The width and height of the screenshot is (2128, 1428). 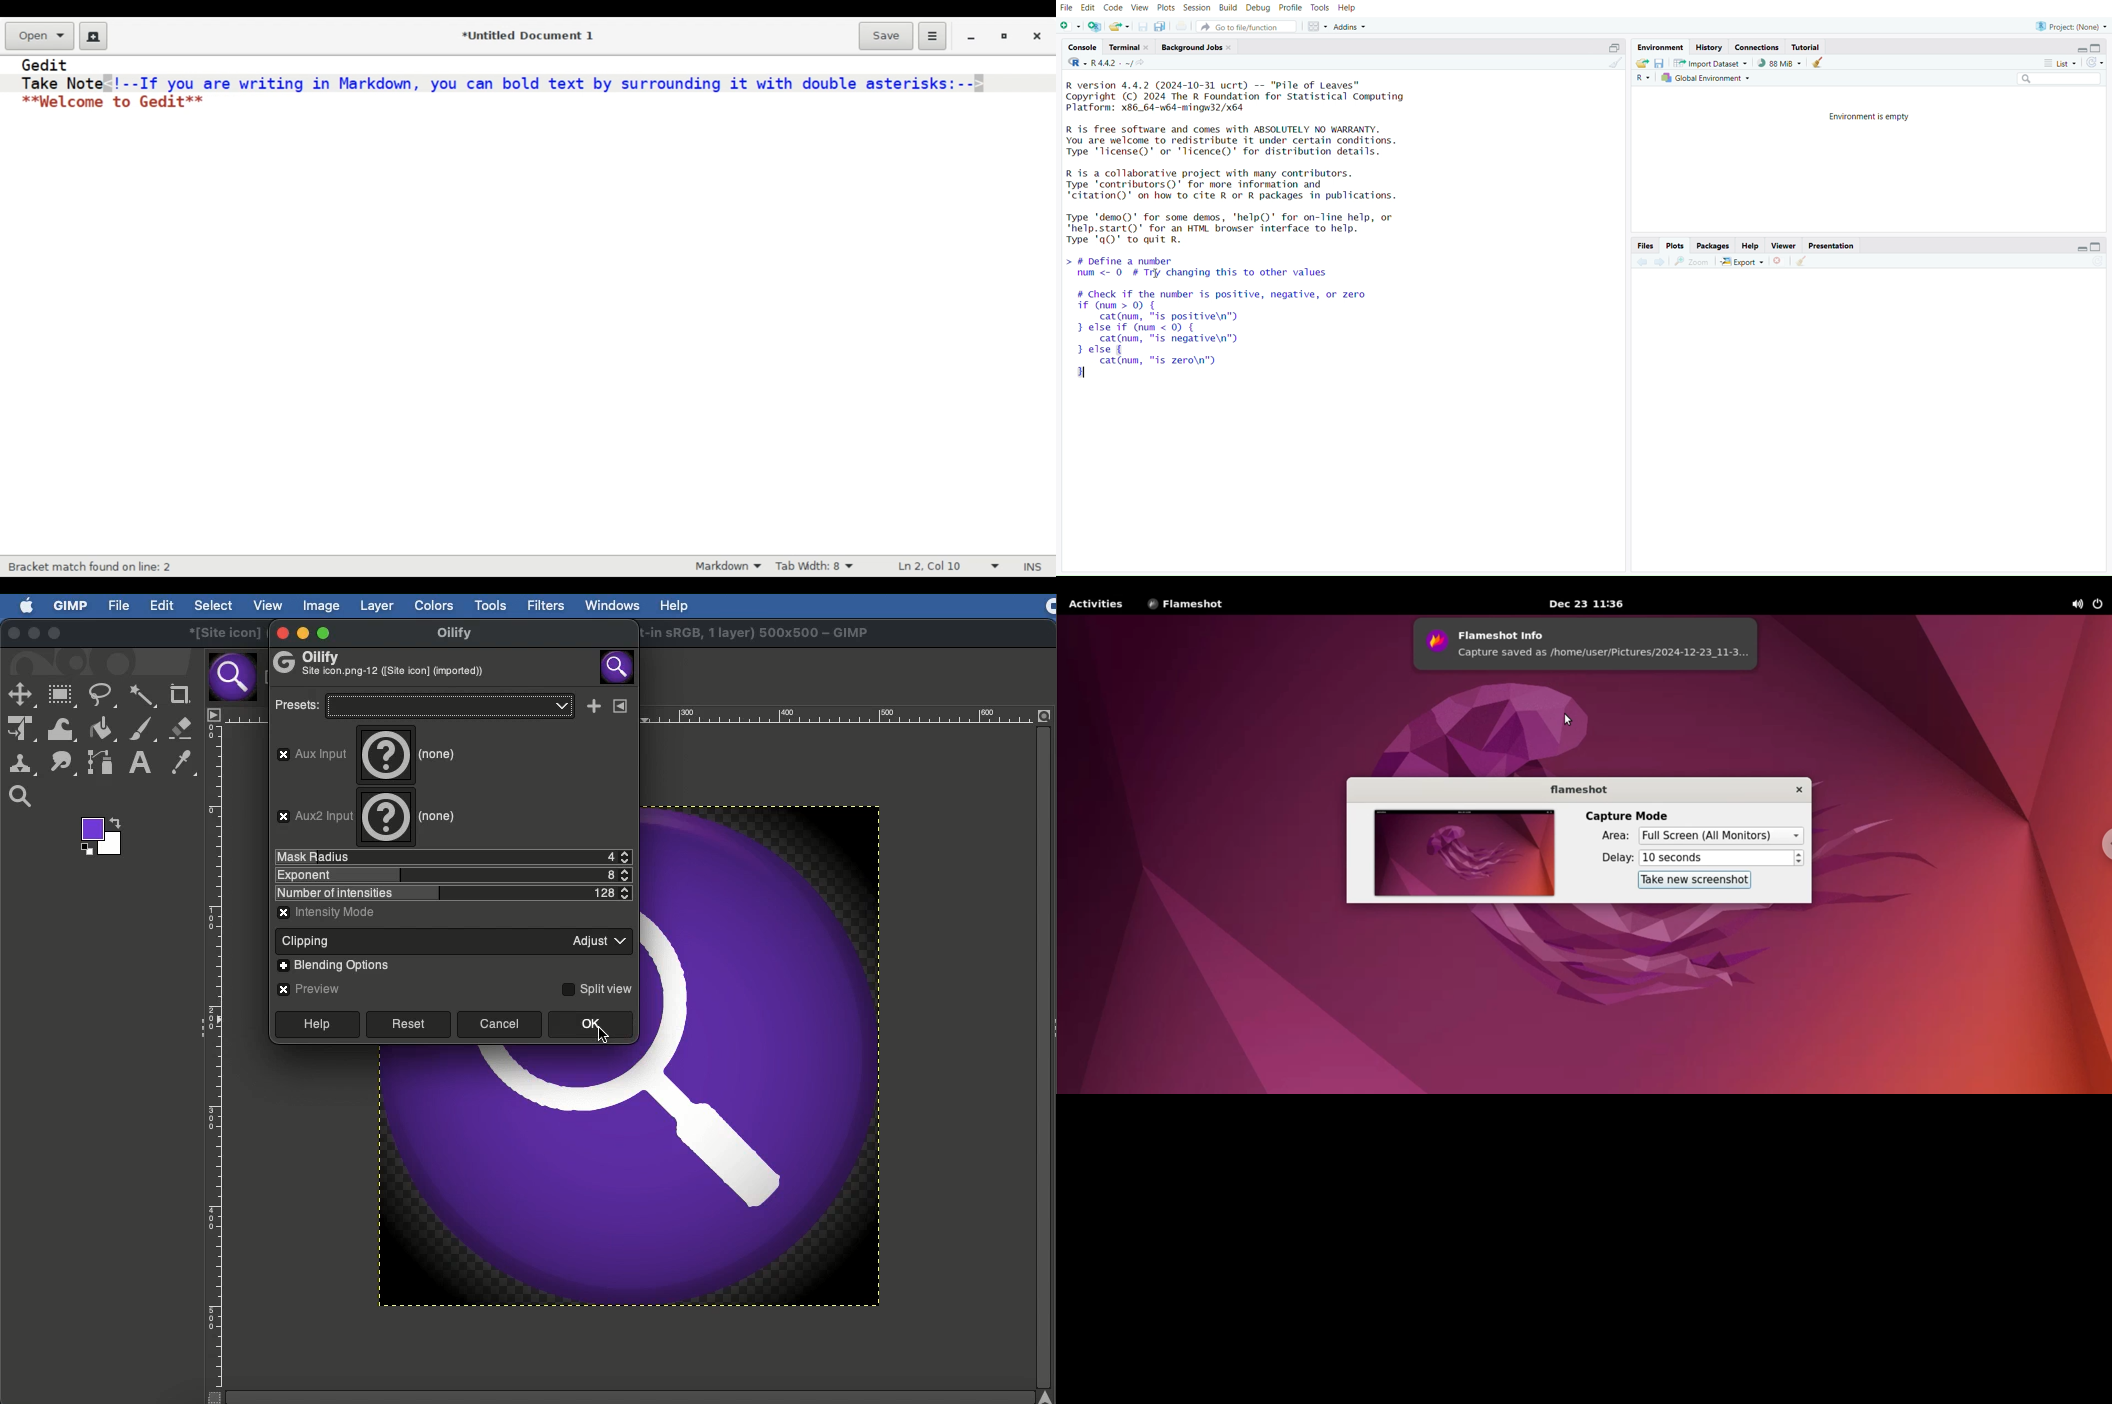 I want to click on list, so click(x=2059, y=63).